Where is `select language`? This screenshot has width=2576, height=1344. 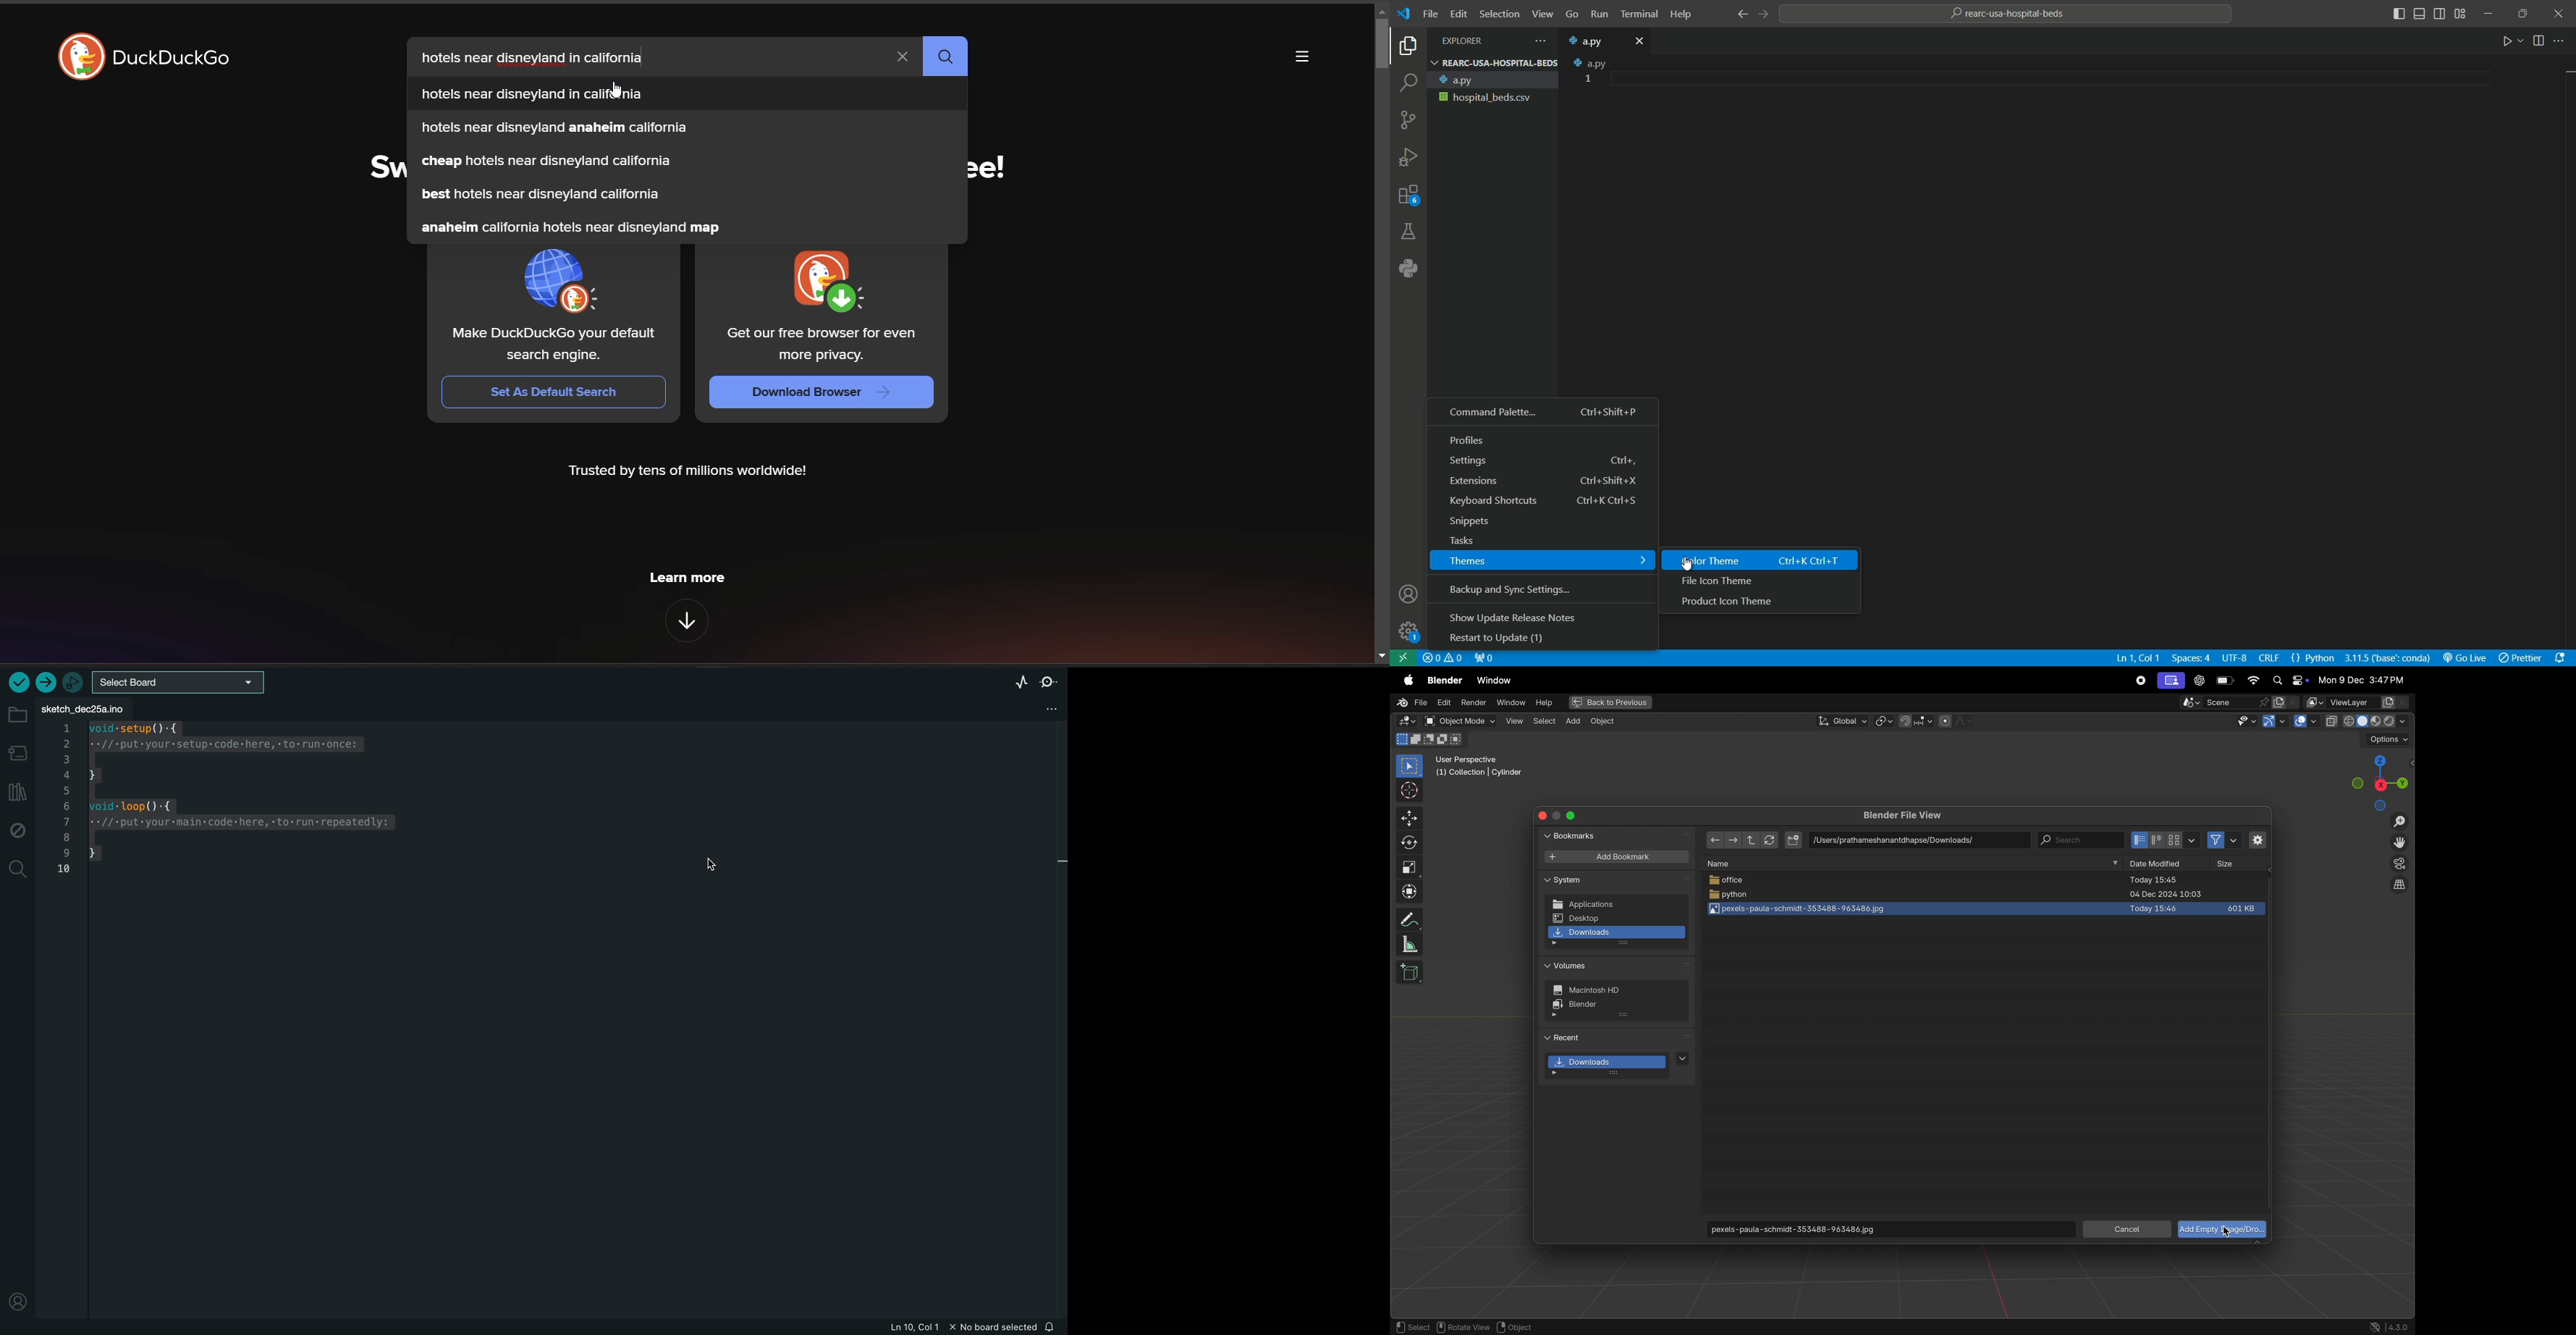
select language is located at coordinates (2313, 658).